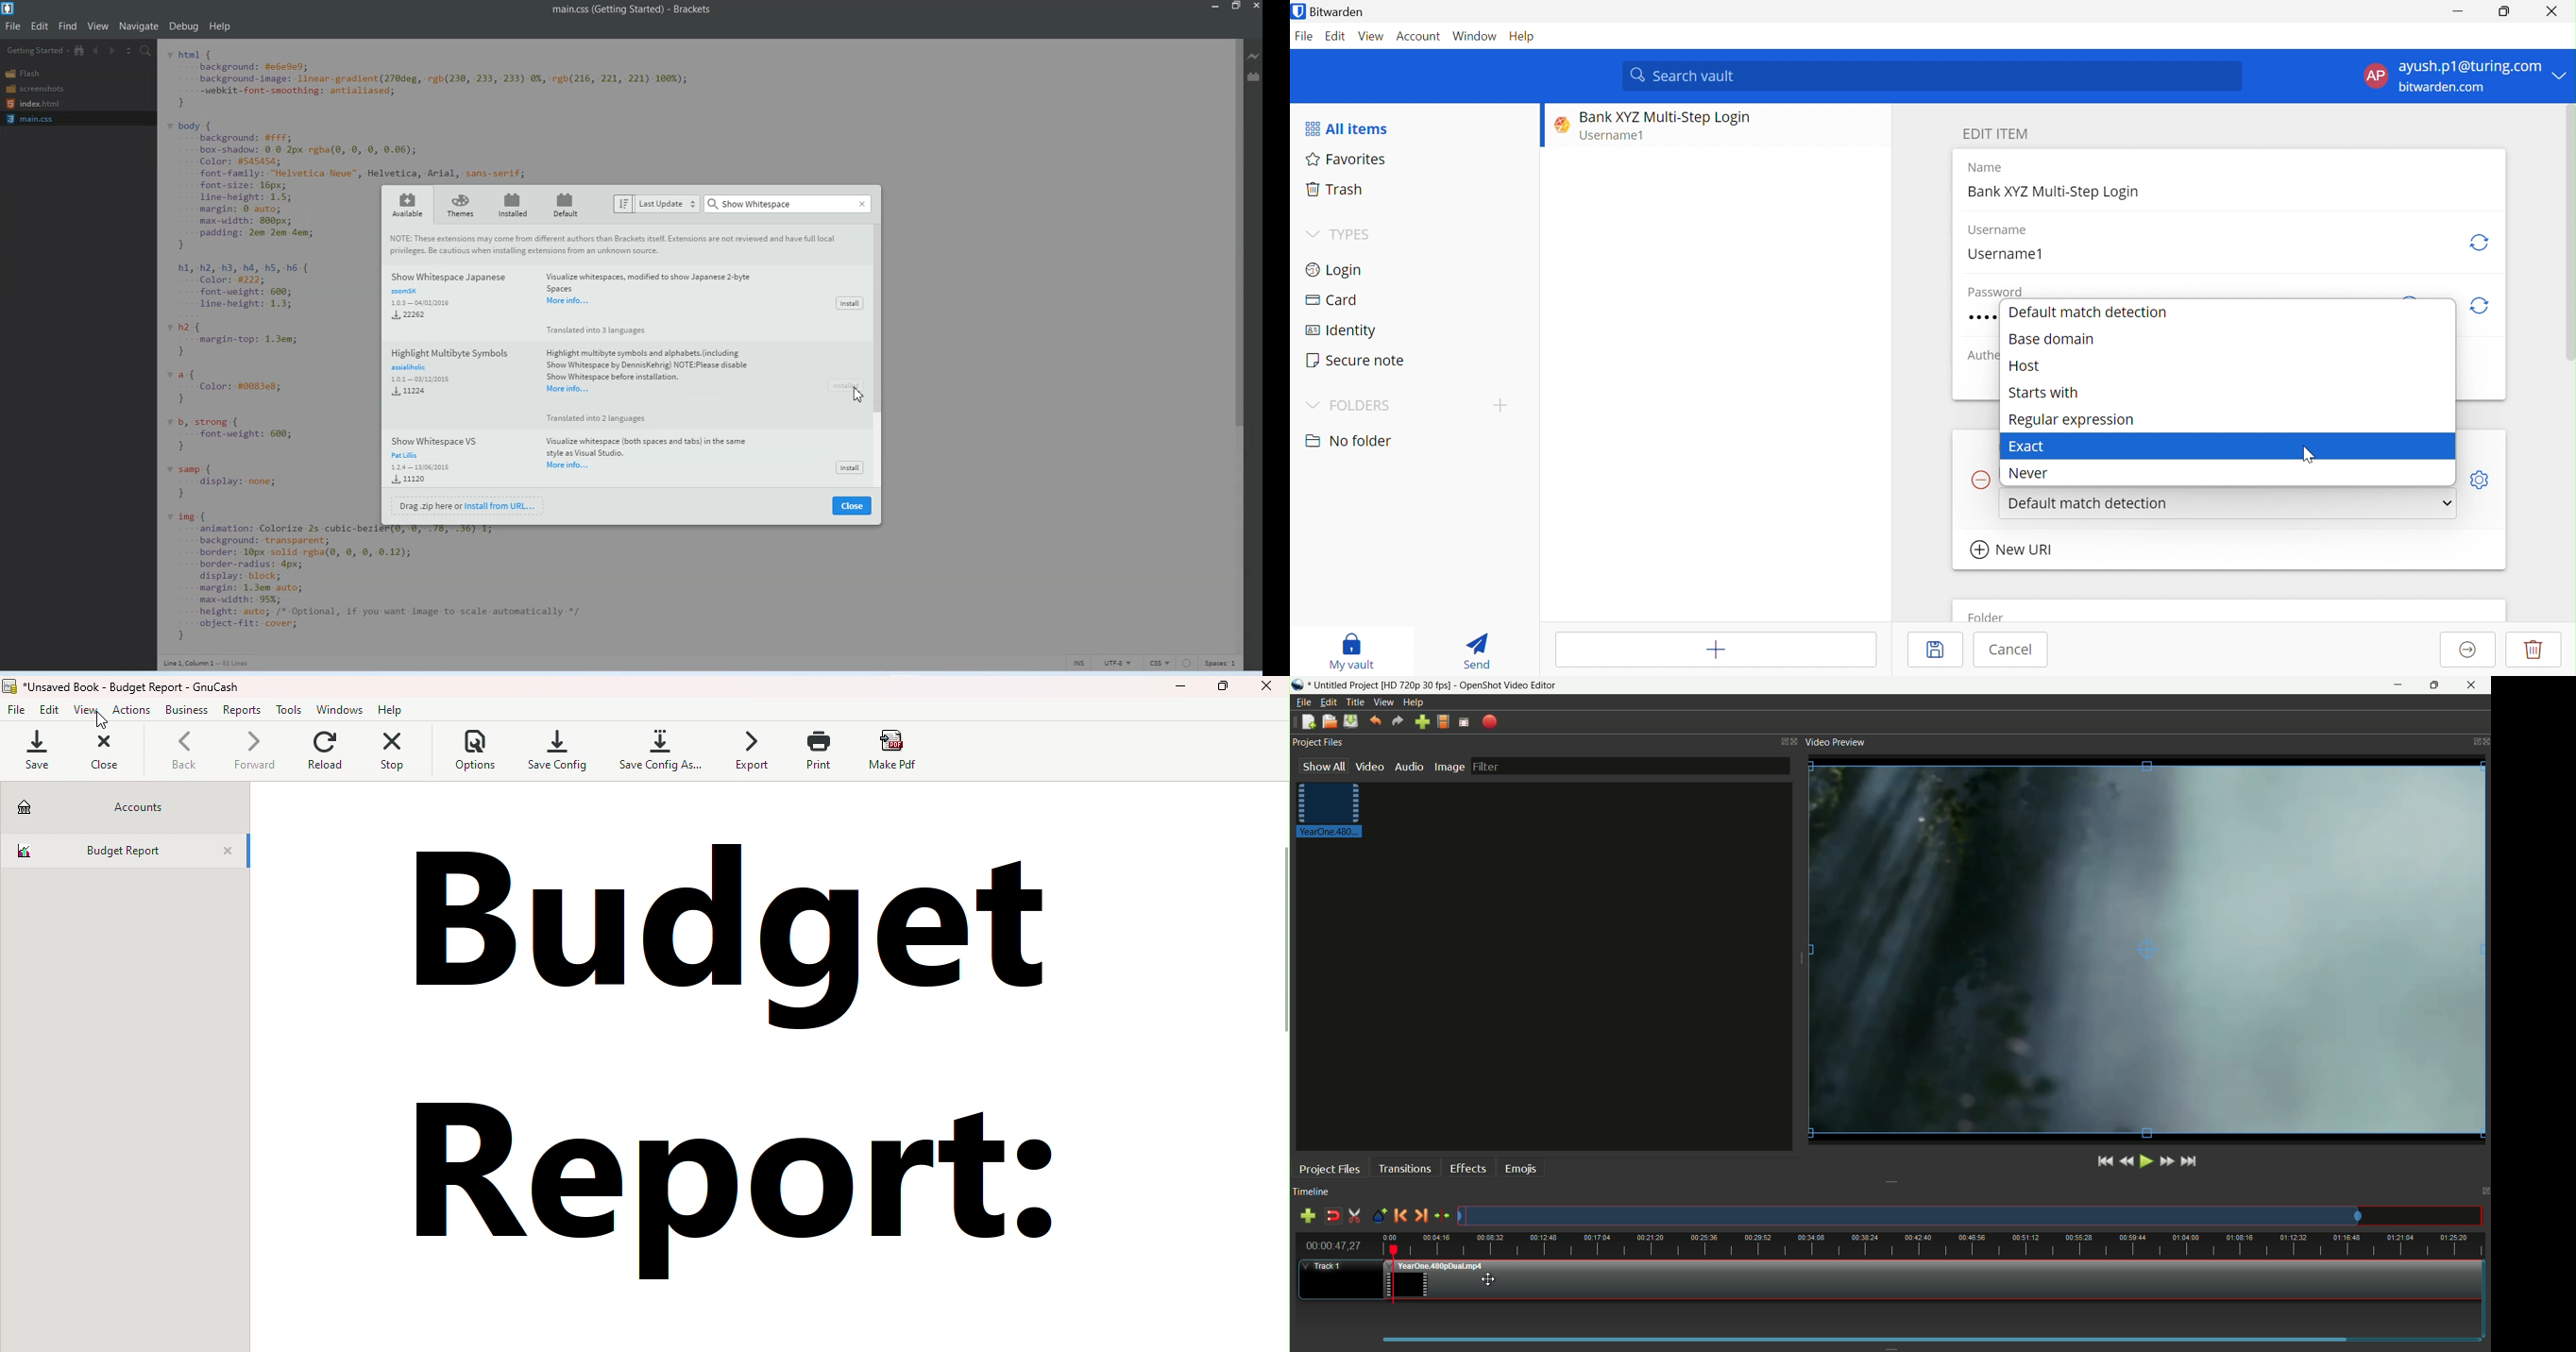 The image size is (2576, 1372). What do you see at coordinates (52, 711) in the screenshot?
I see `Edit` at bounding box center [52, 711].